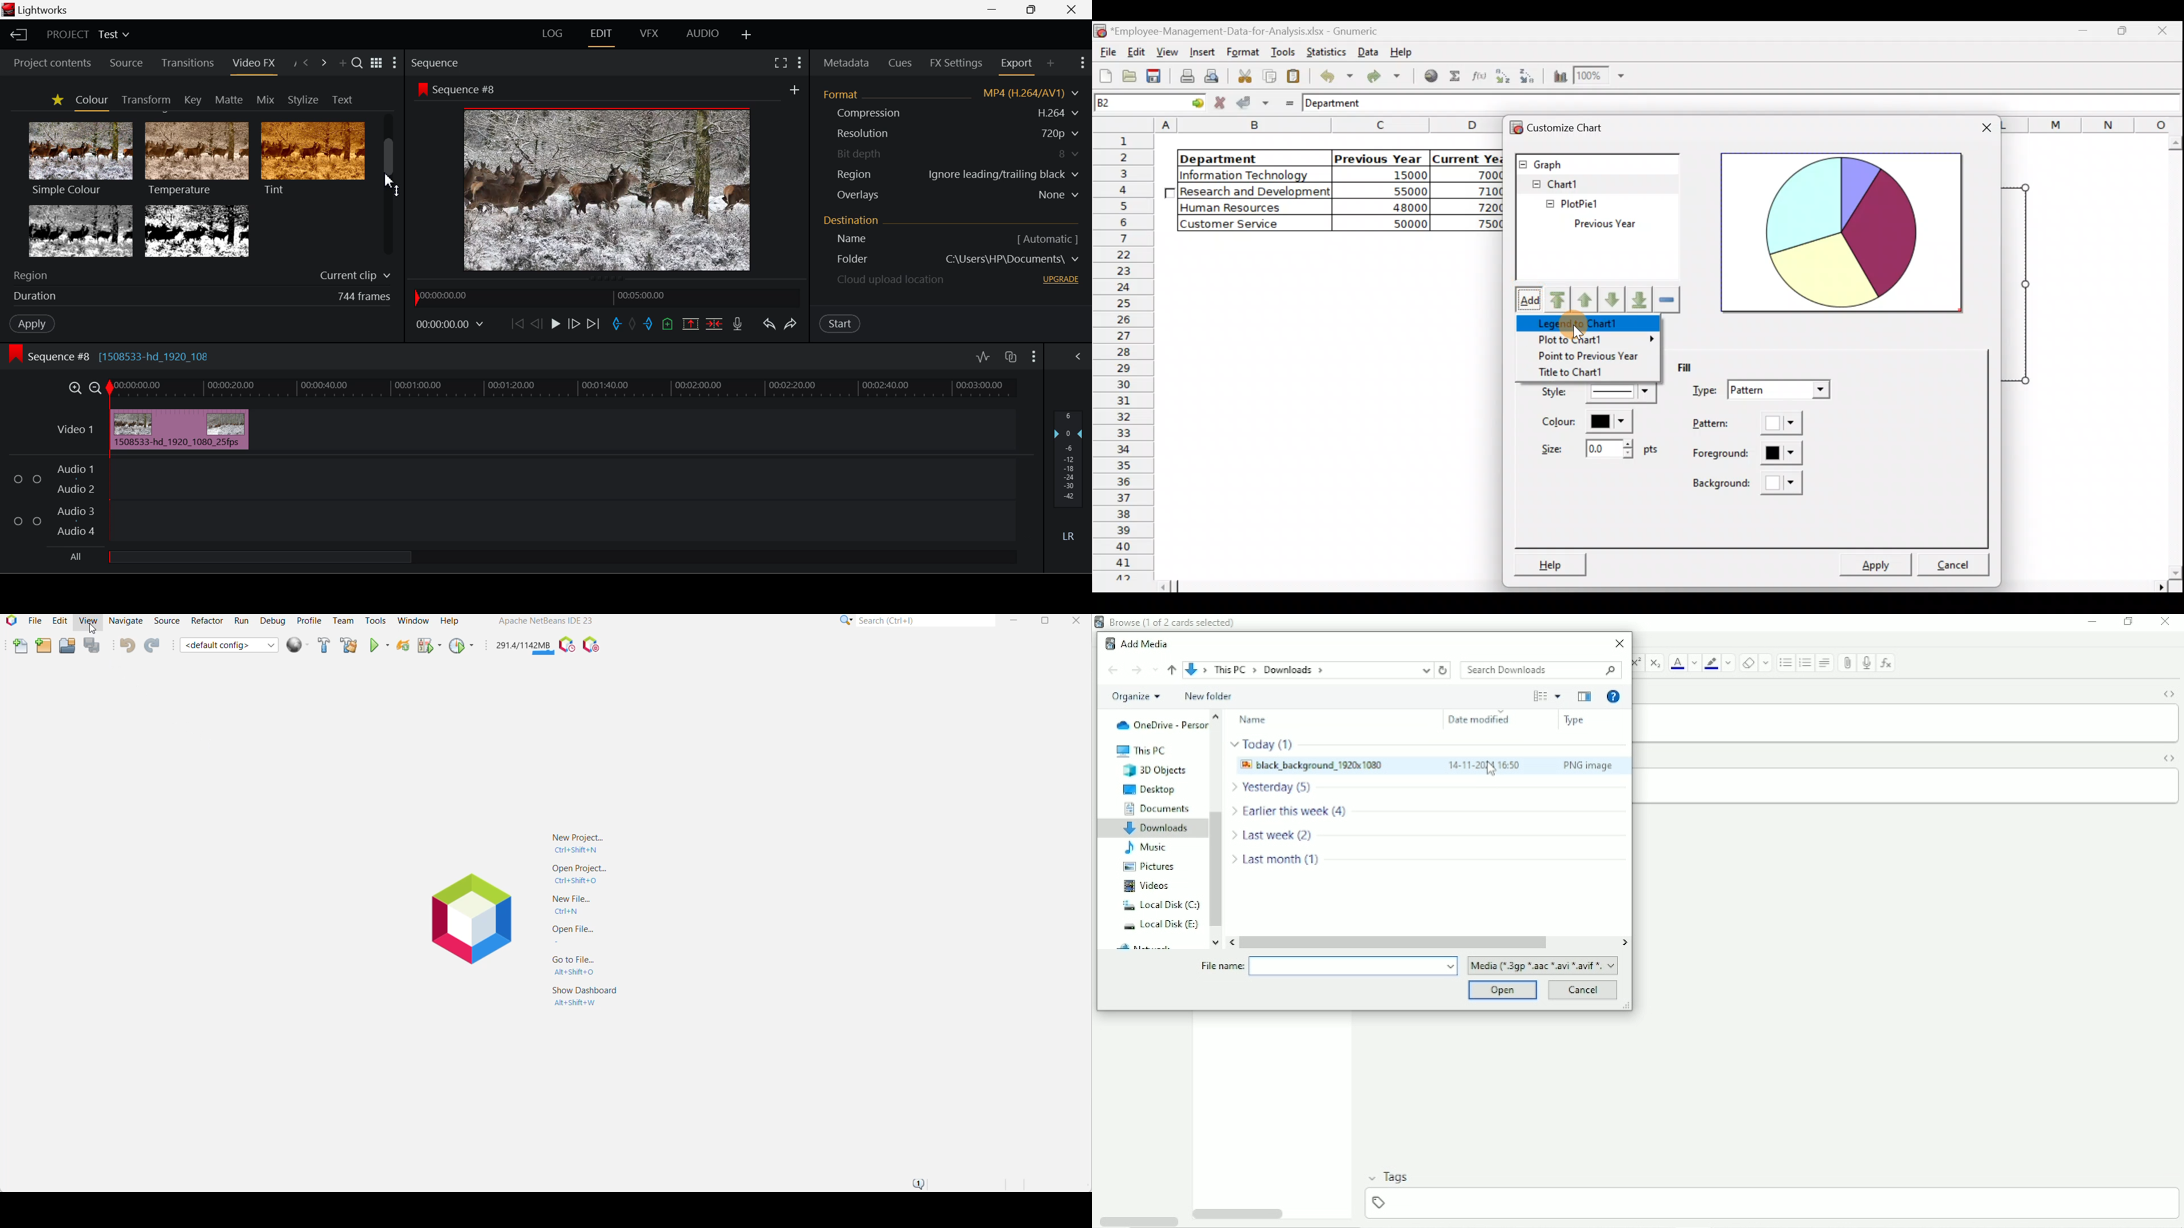 This screenshot has height=1232, width=2184. What do you see at coordinates (1335, 76) in the screenshot?
I see `Undo last action` at bounding box center [1335, 76].